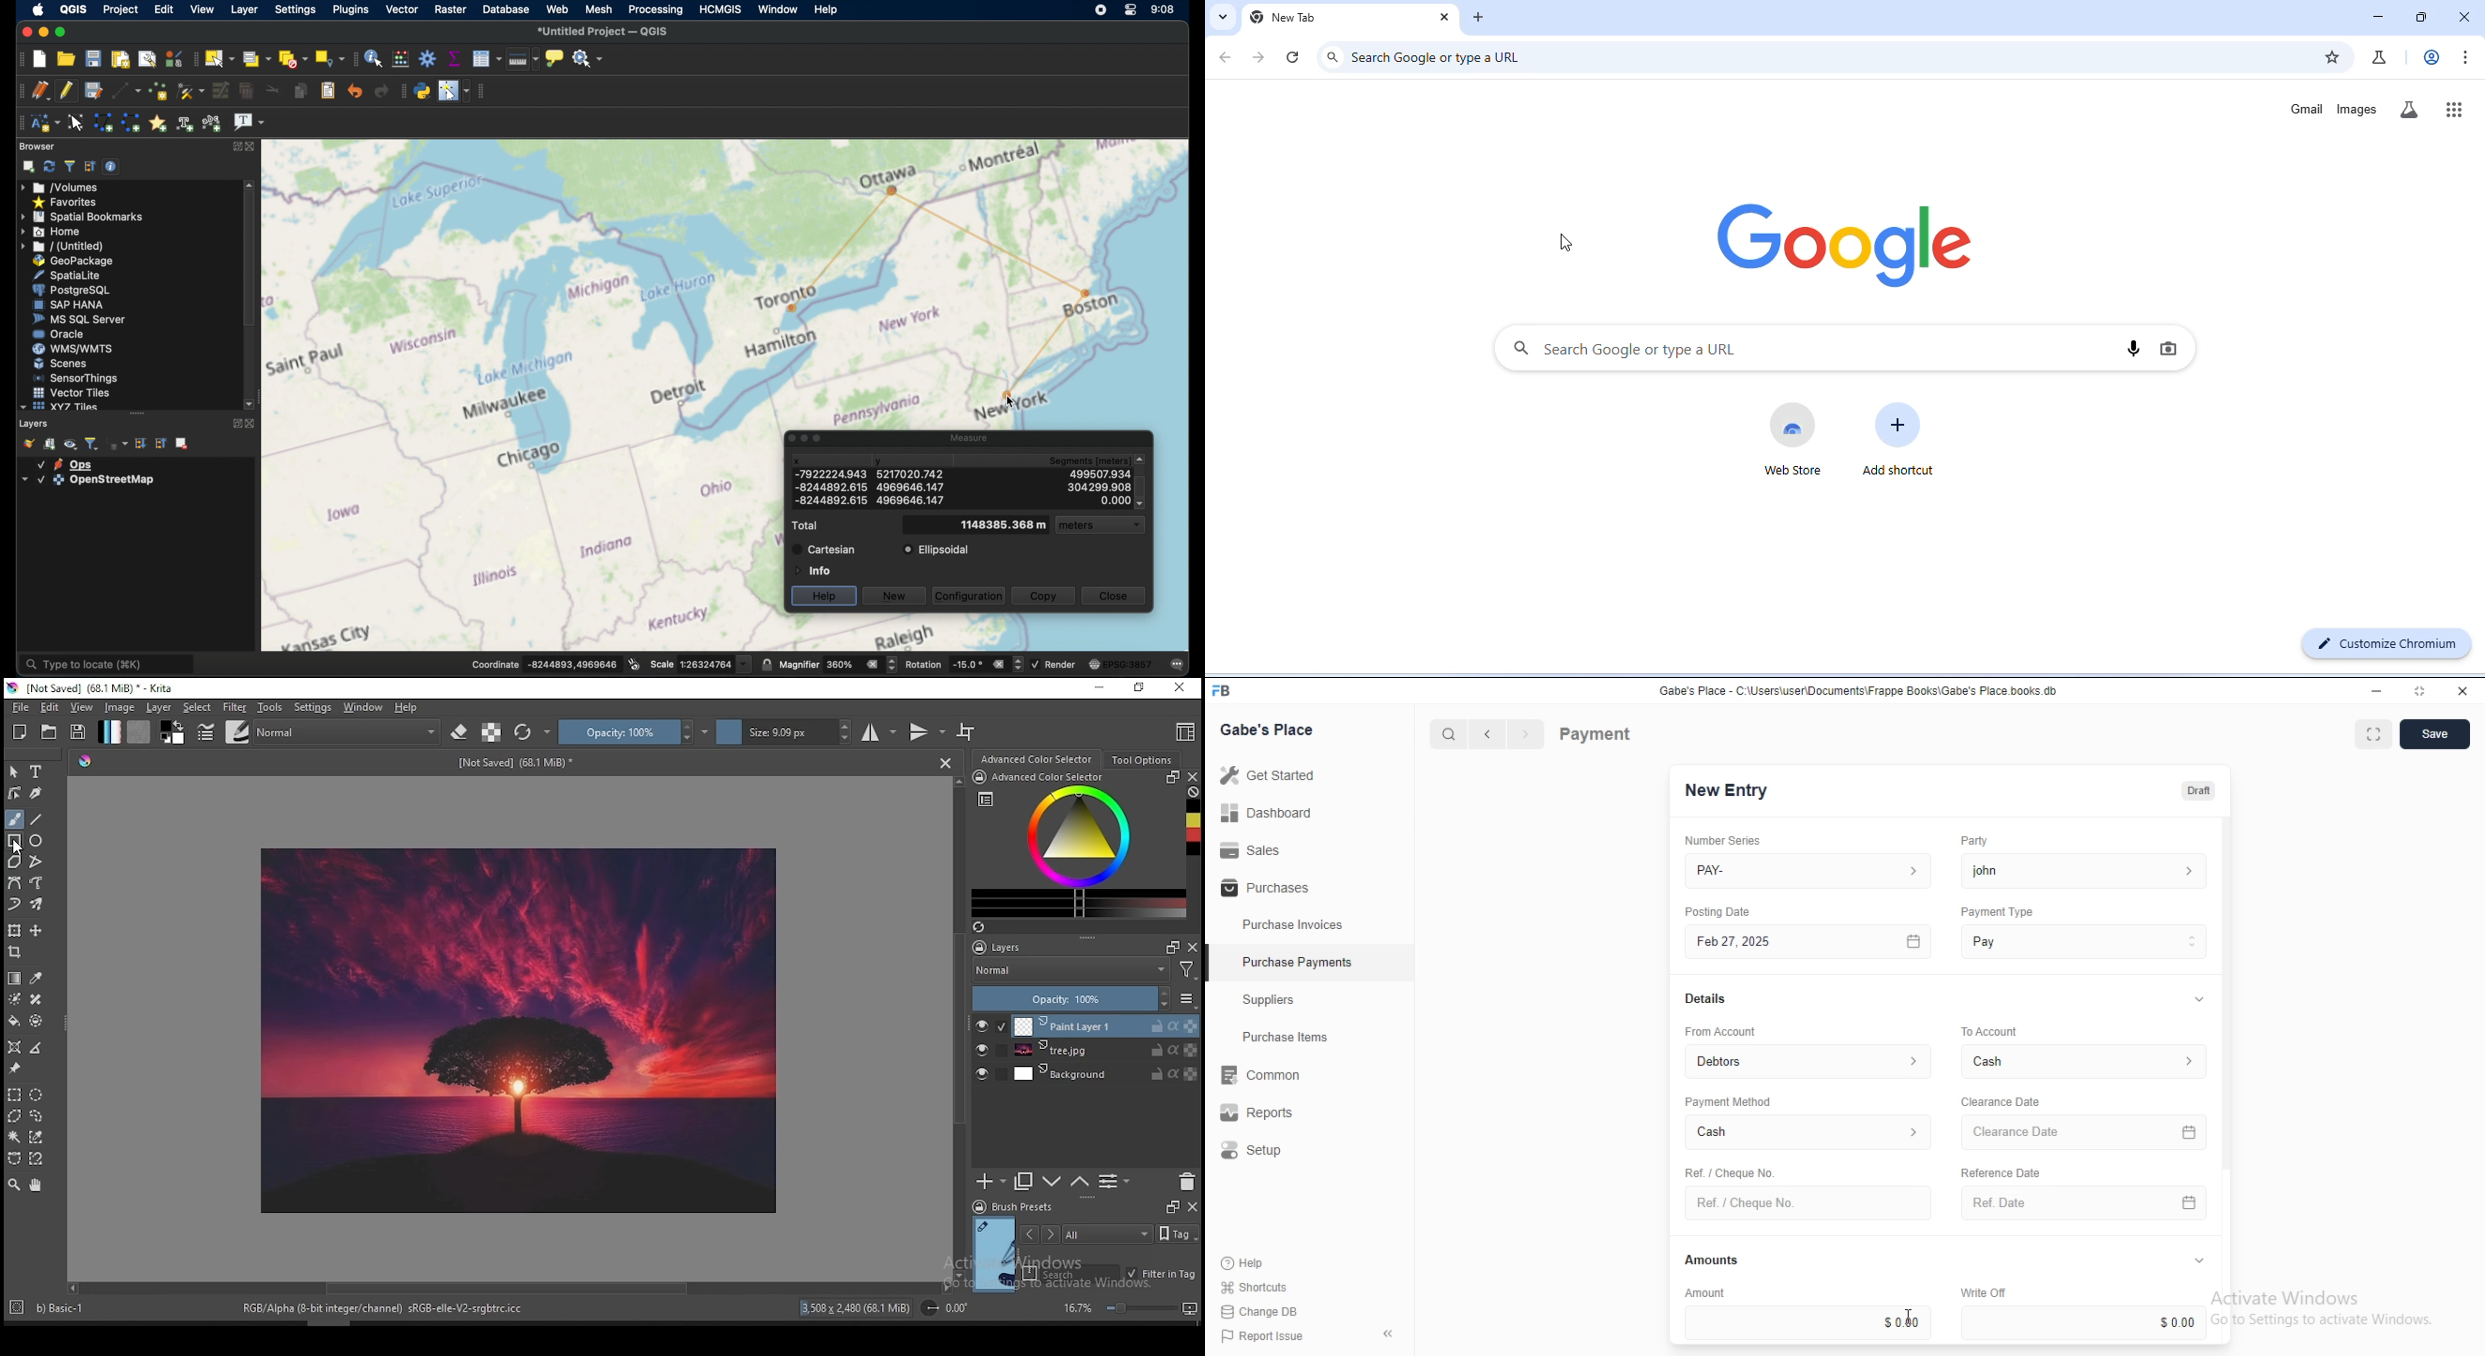 The image size is (2492, 1372). I want to click on brush preset, so click(1012, 1206).